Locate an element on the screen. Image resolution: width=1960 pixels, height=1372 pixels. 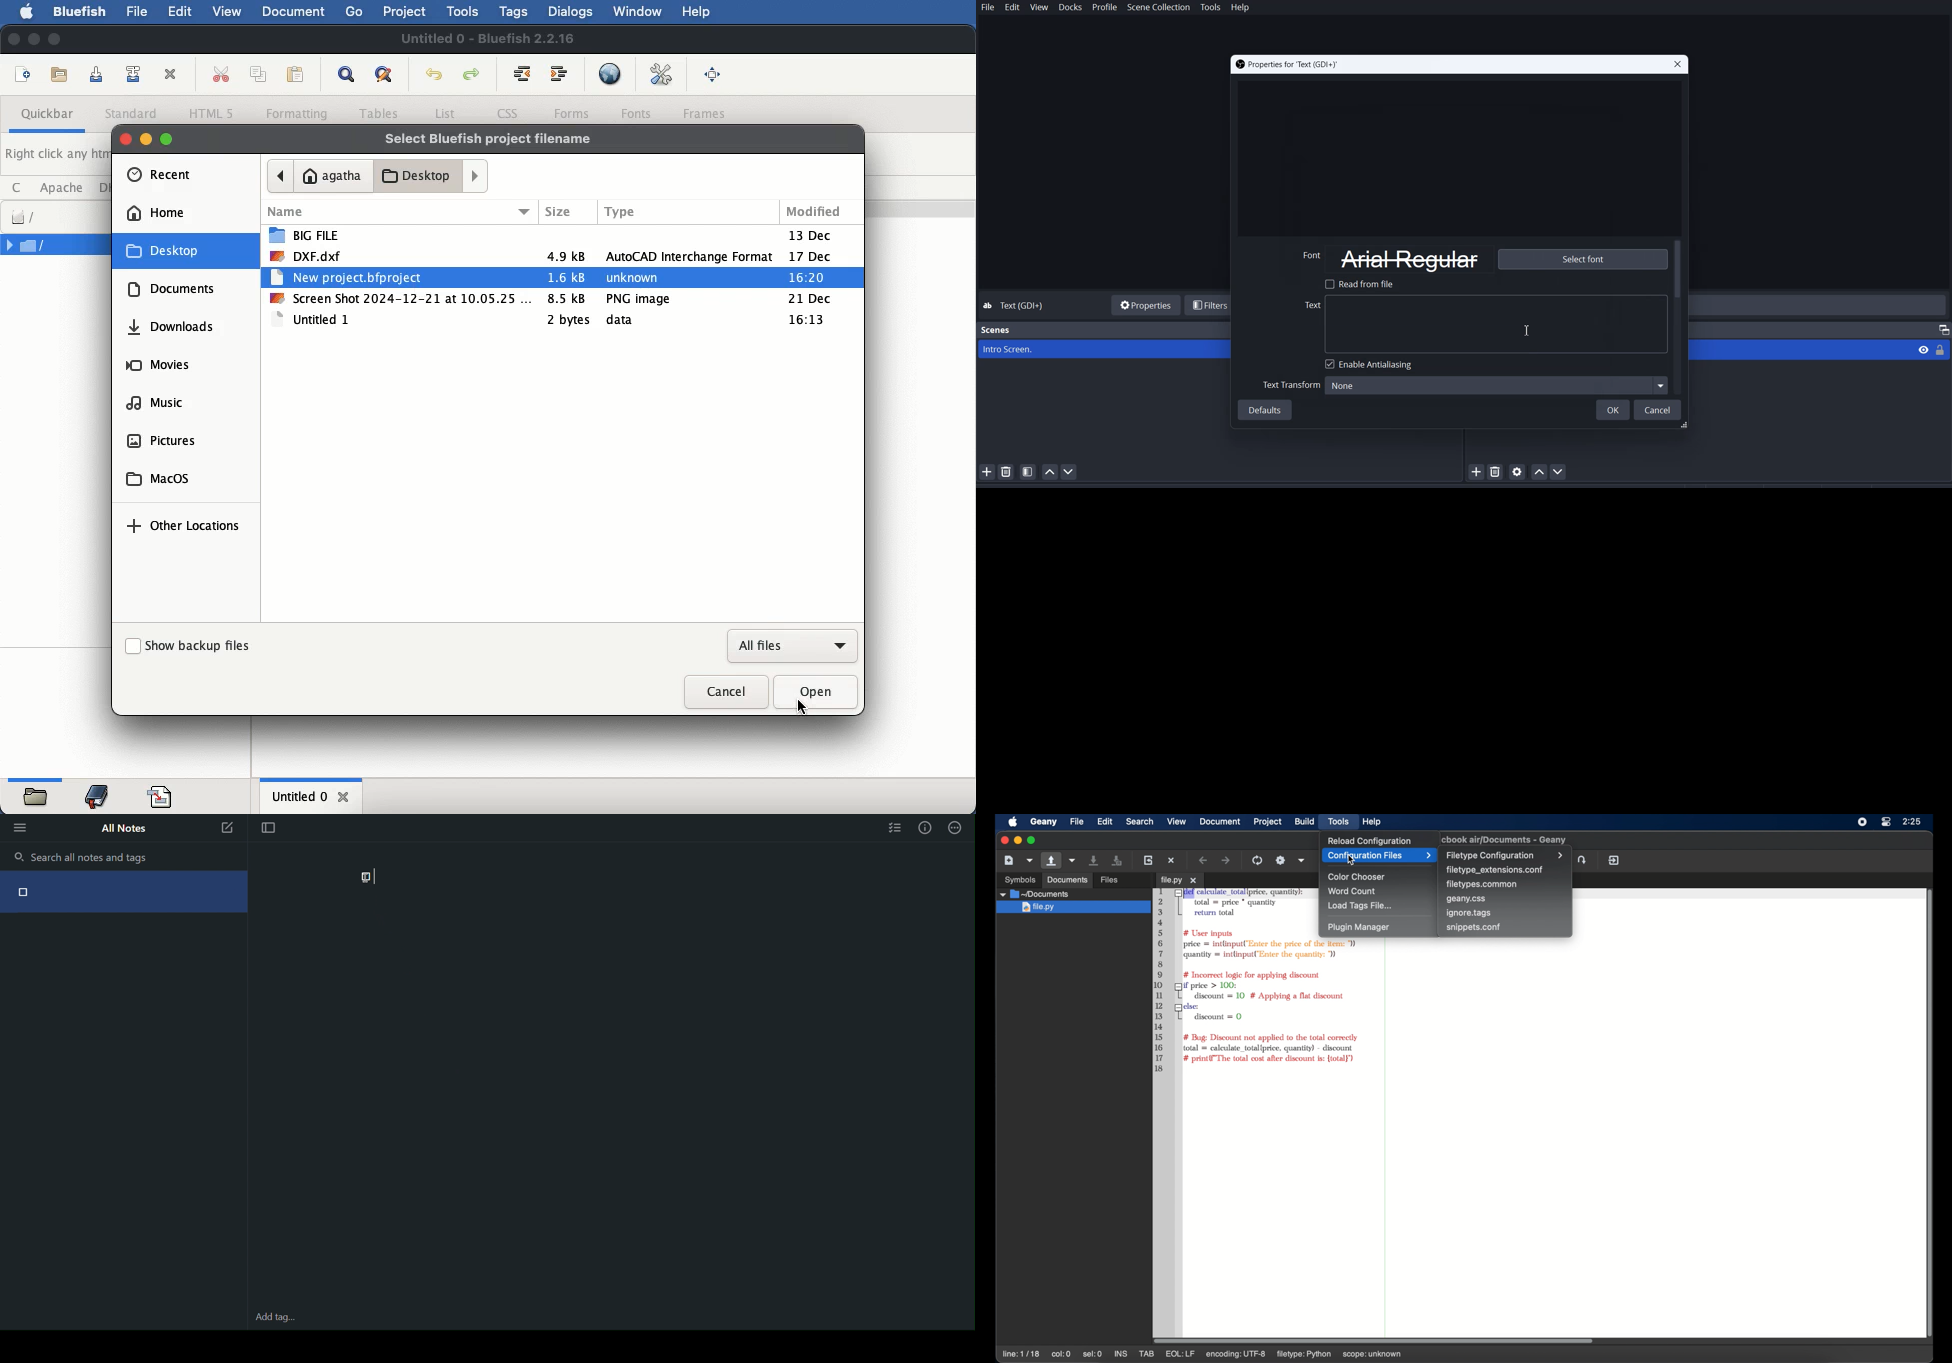
paste is located at coordinates (297, 74).